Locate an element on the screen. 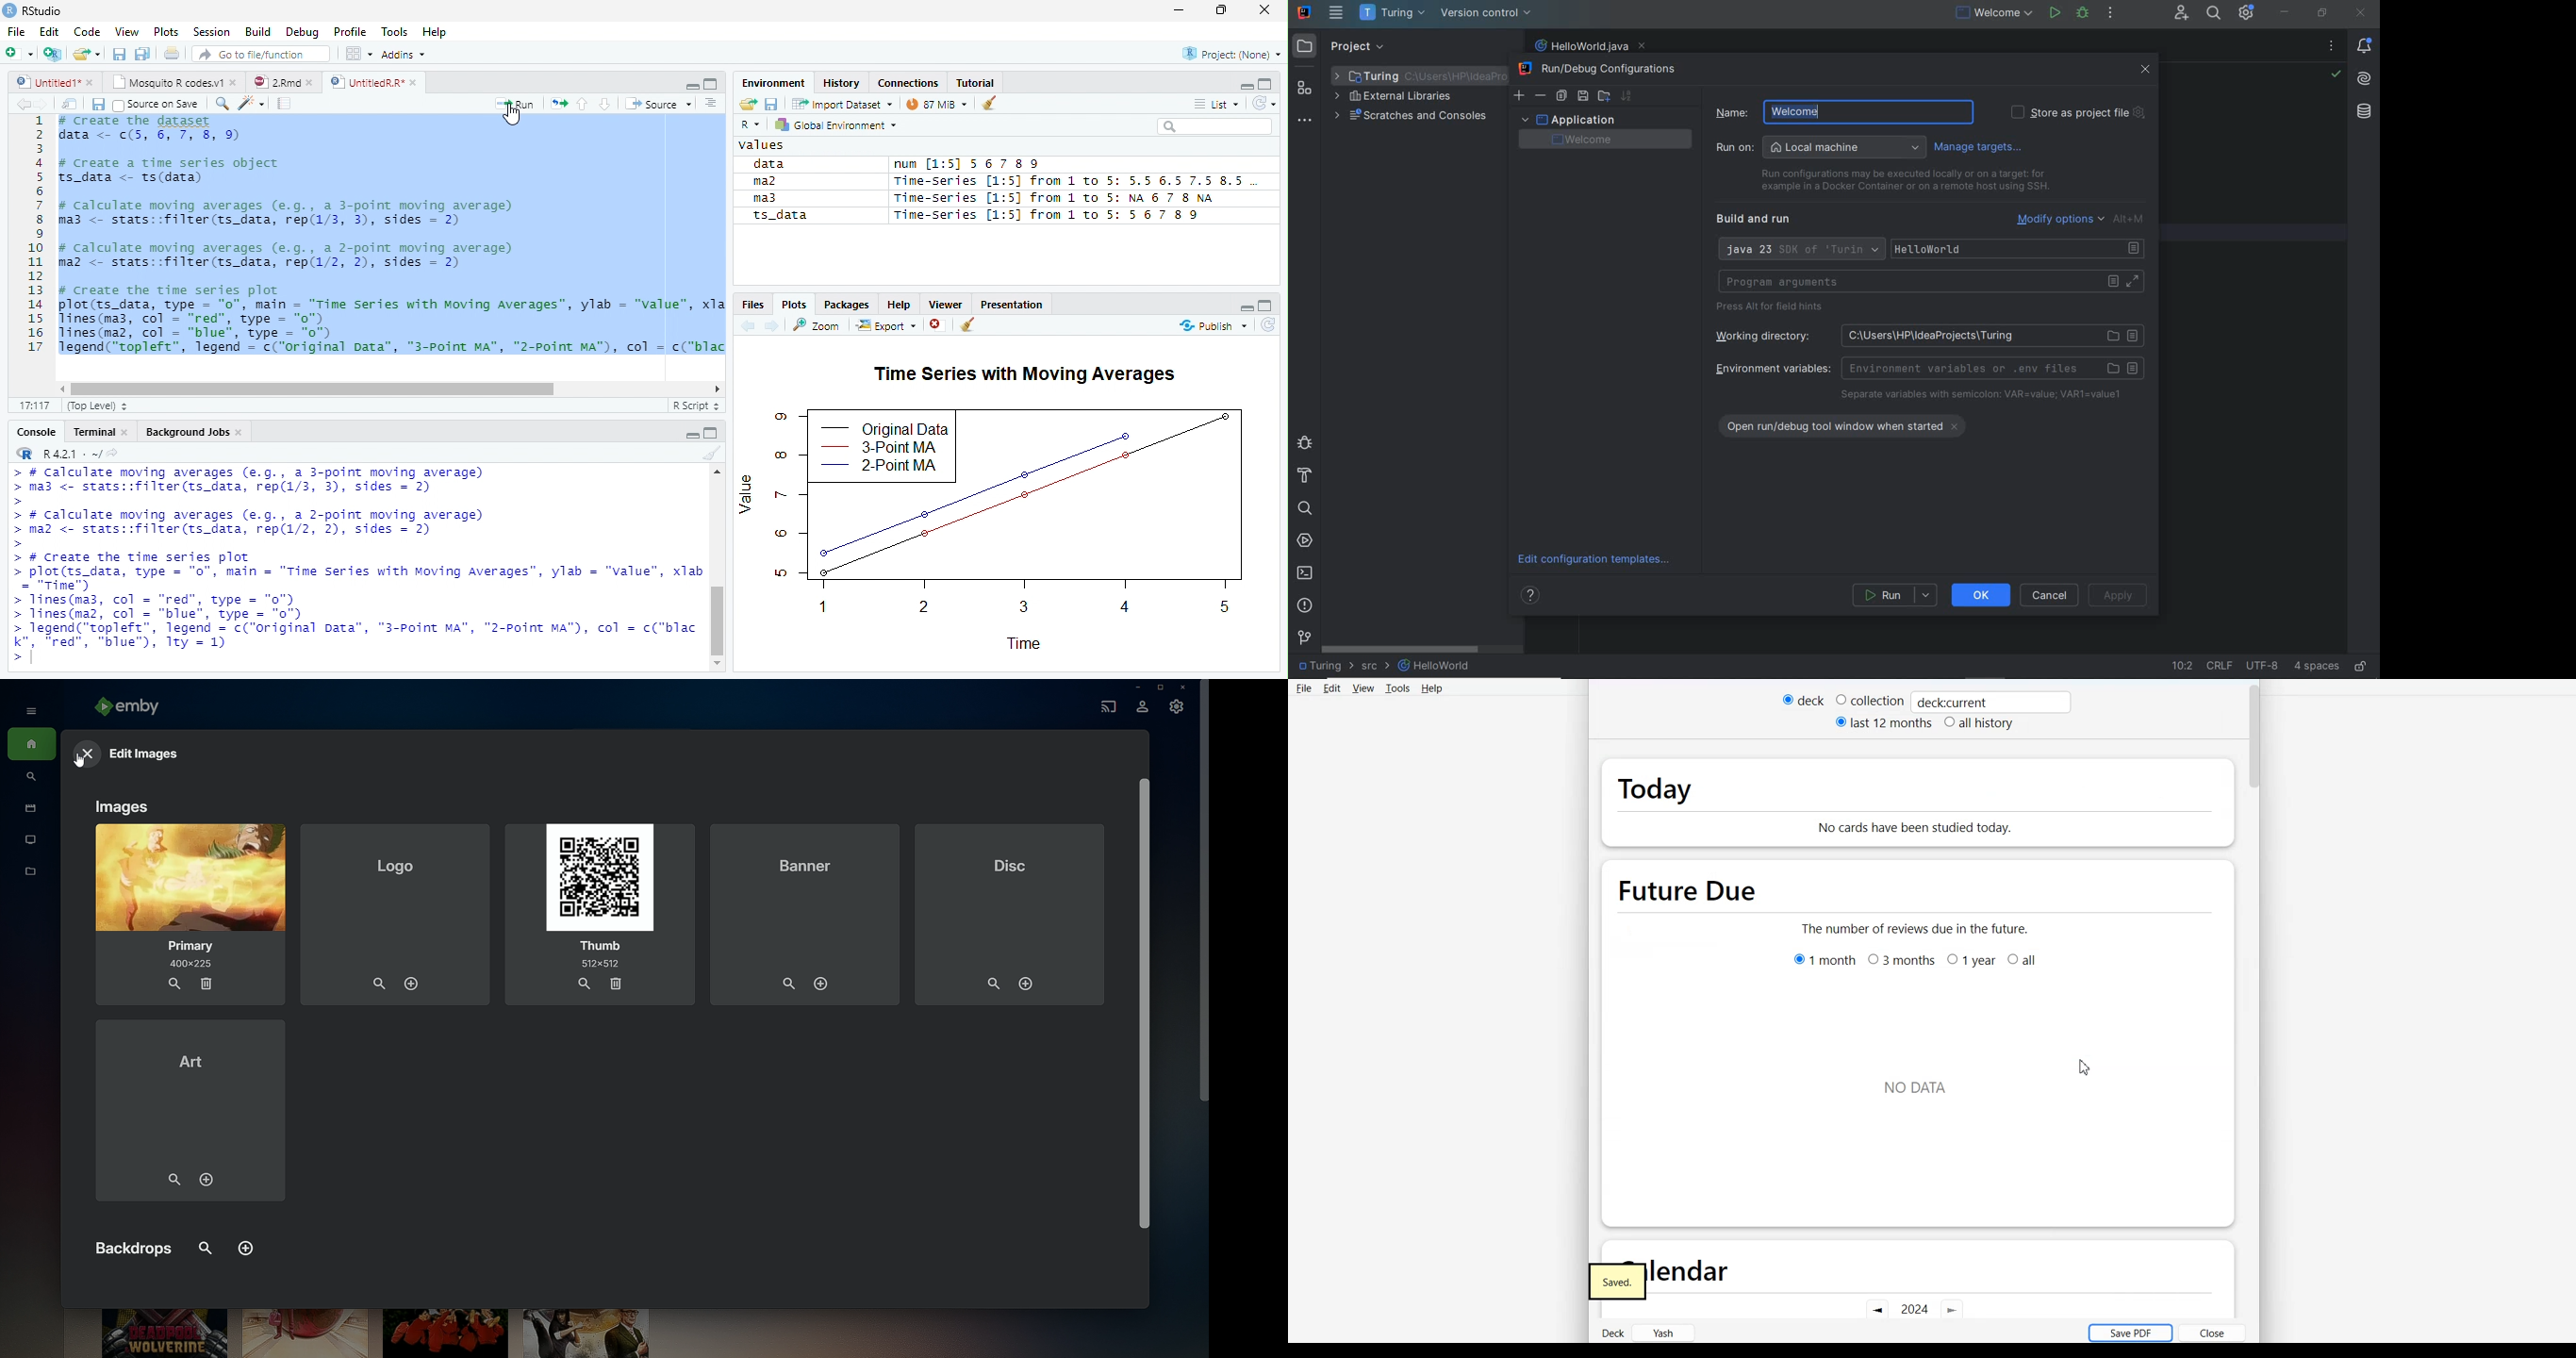 This screenshot has width=2576, height=1372. 1 Month is located at coordinates (1825, 959).